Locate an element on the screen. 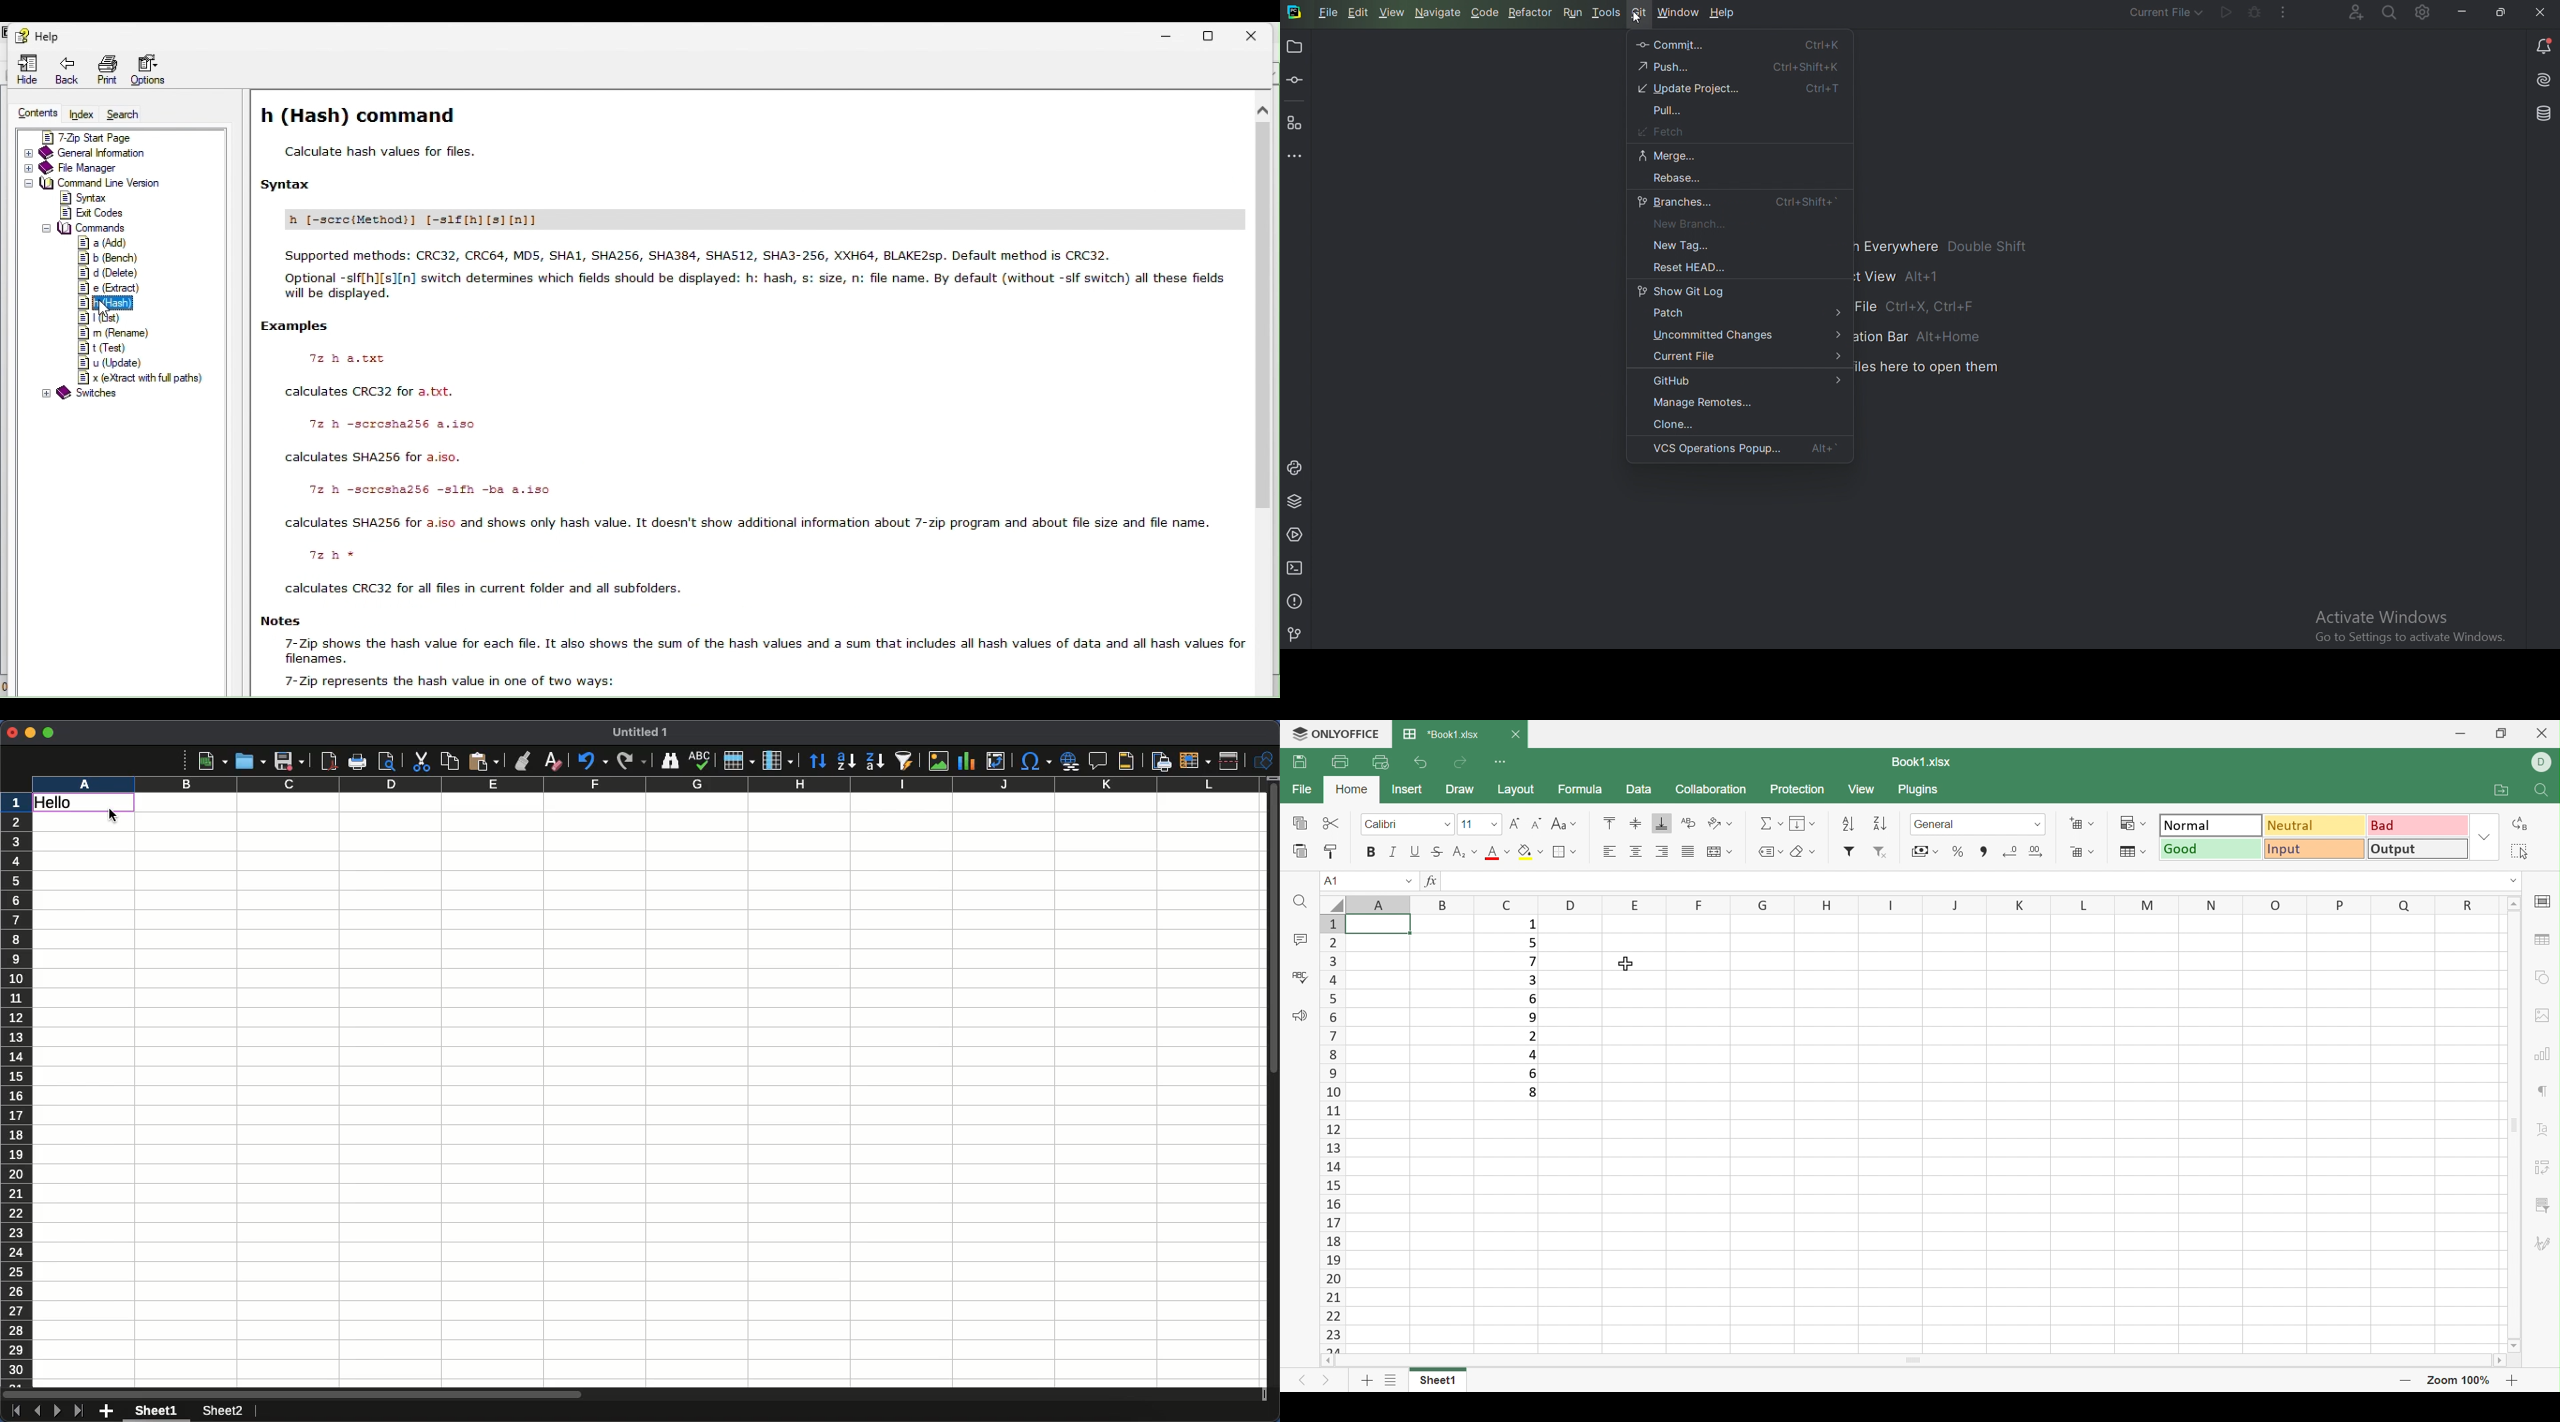  Change case is located at coordinates (1565, 826).